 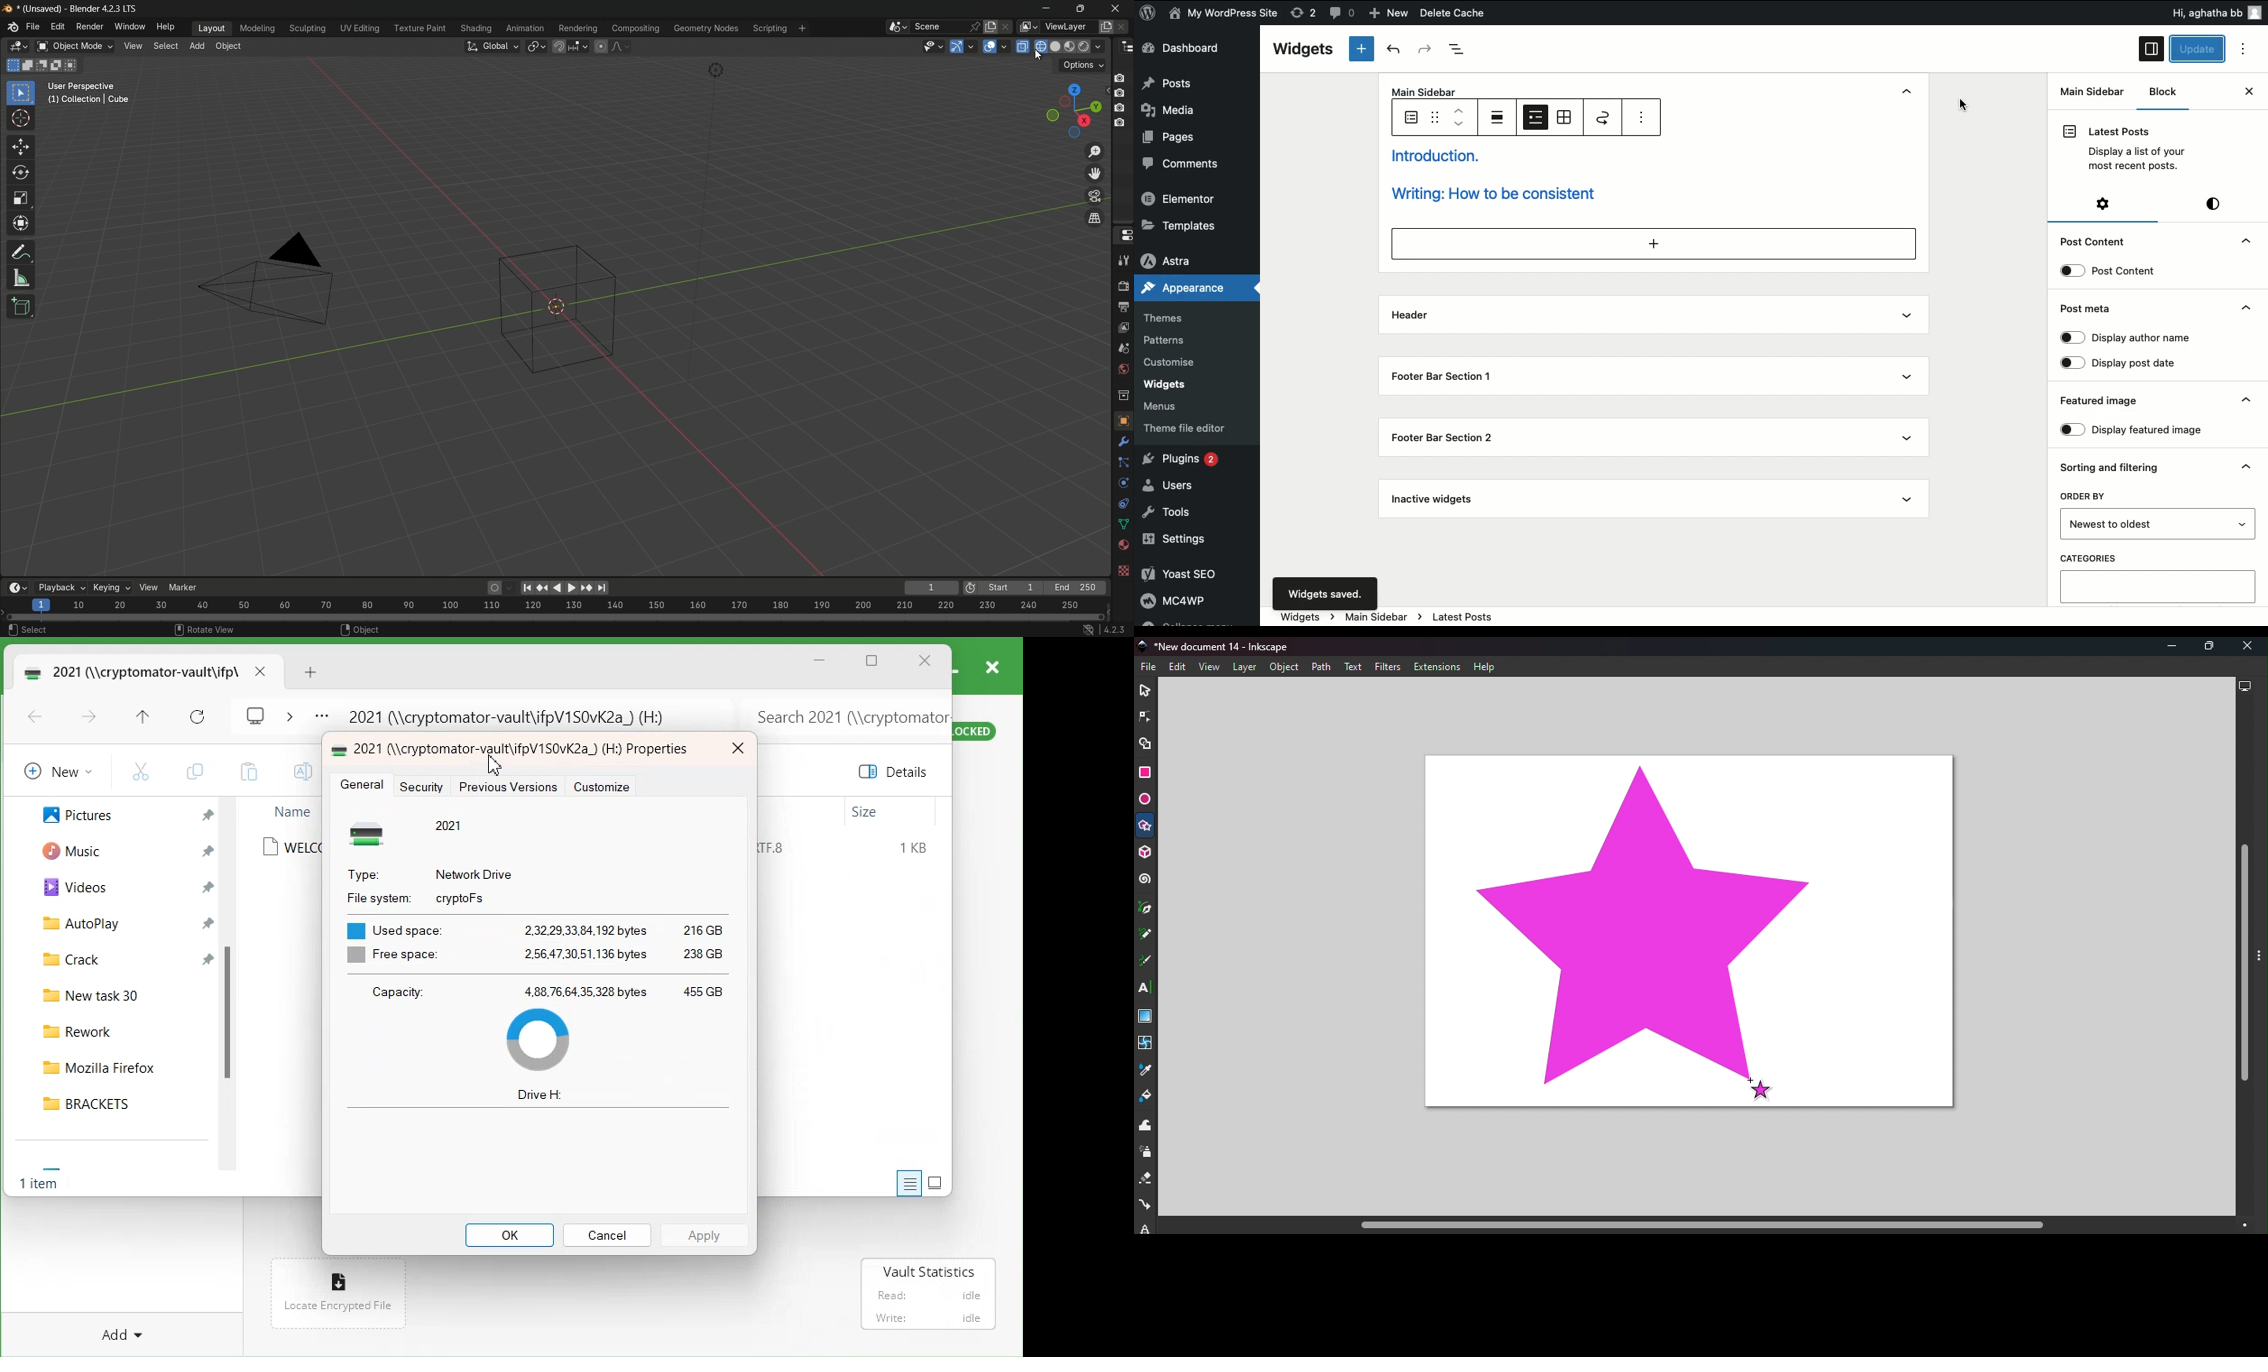 What do you see at coordinates (1906, 92) in the screenshot?
I see `hide dropdown` at bounding box center [1906, 92].